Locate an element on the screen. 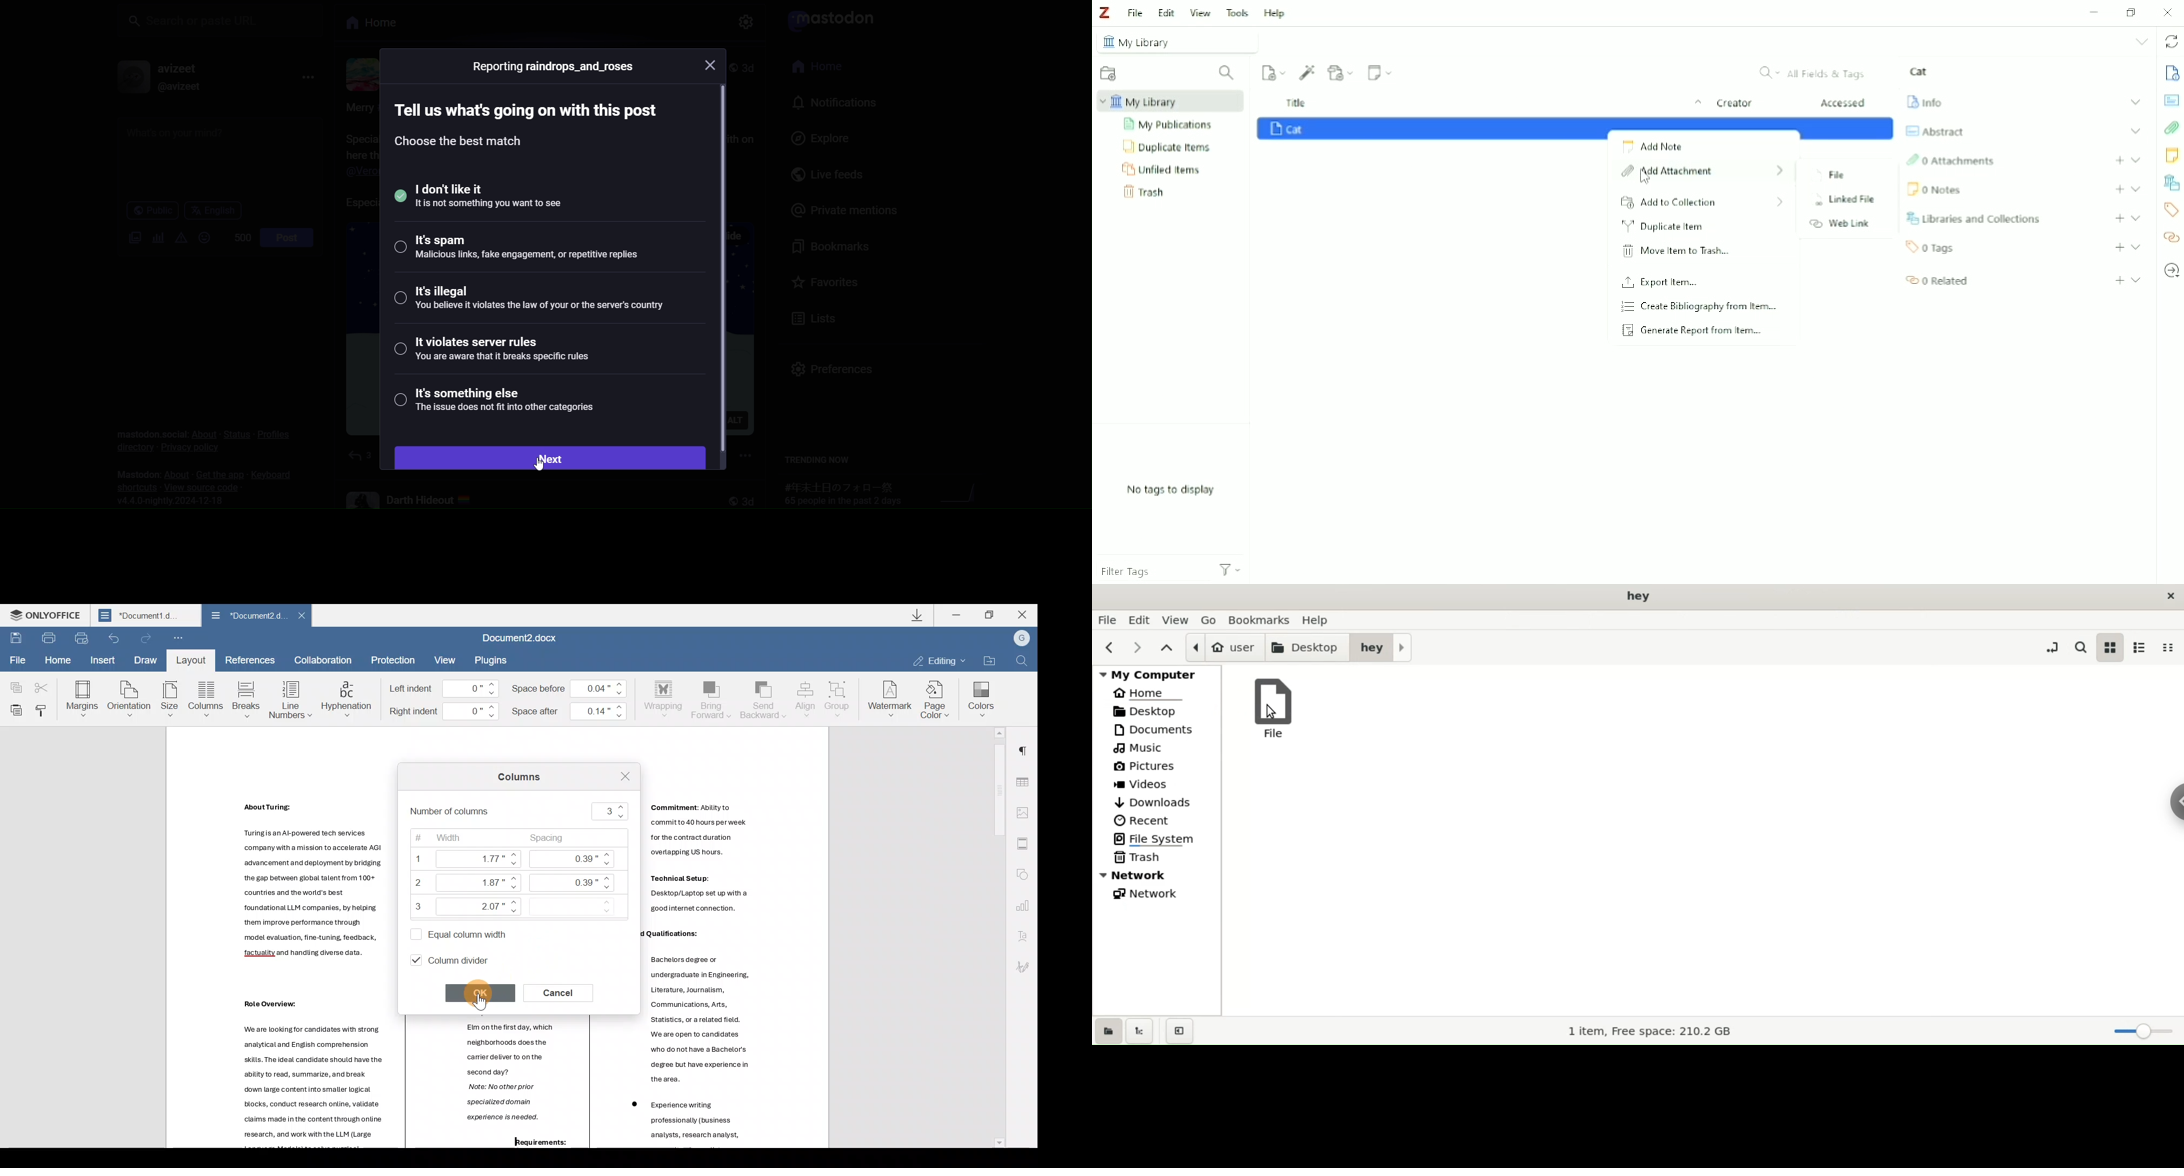  Attachments is located at coordinates (1950, 161).